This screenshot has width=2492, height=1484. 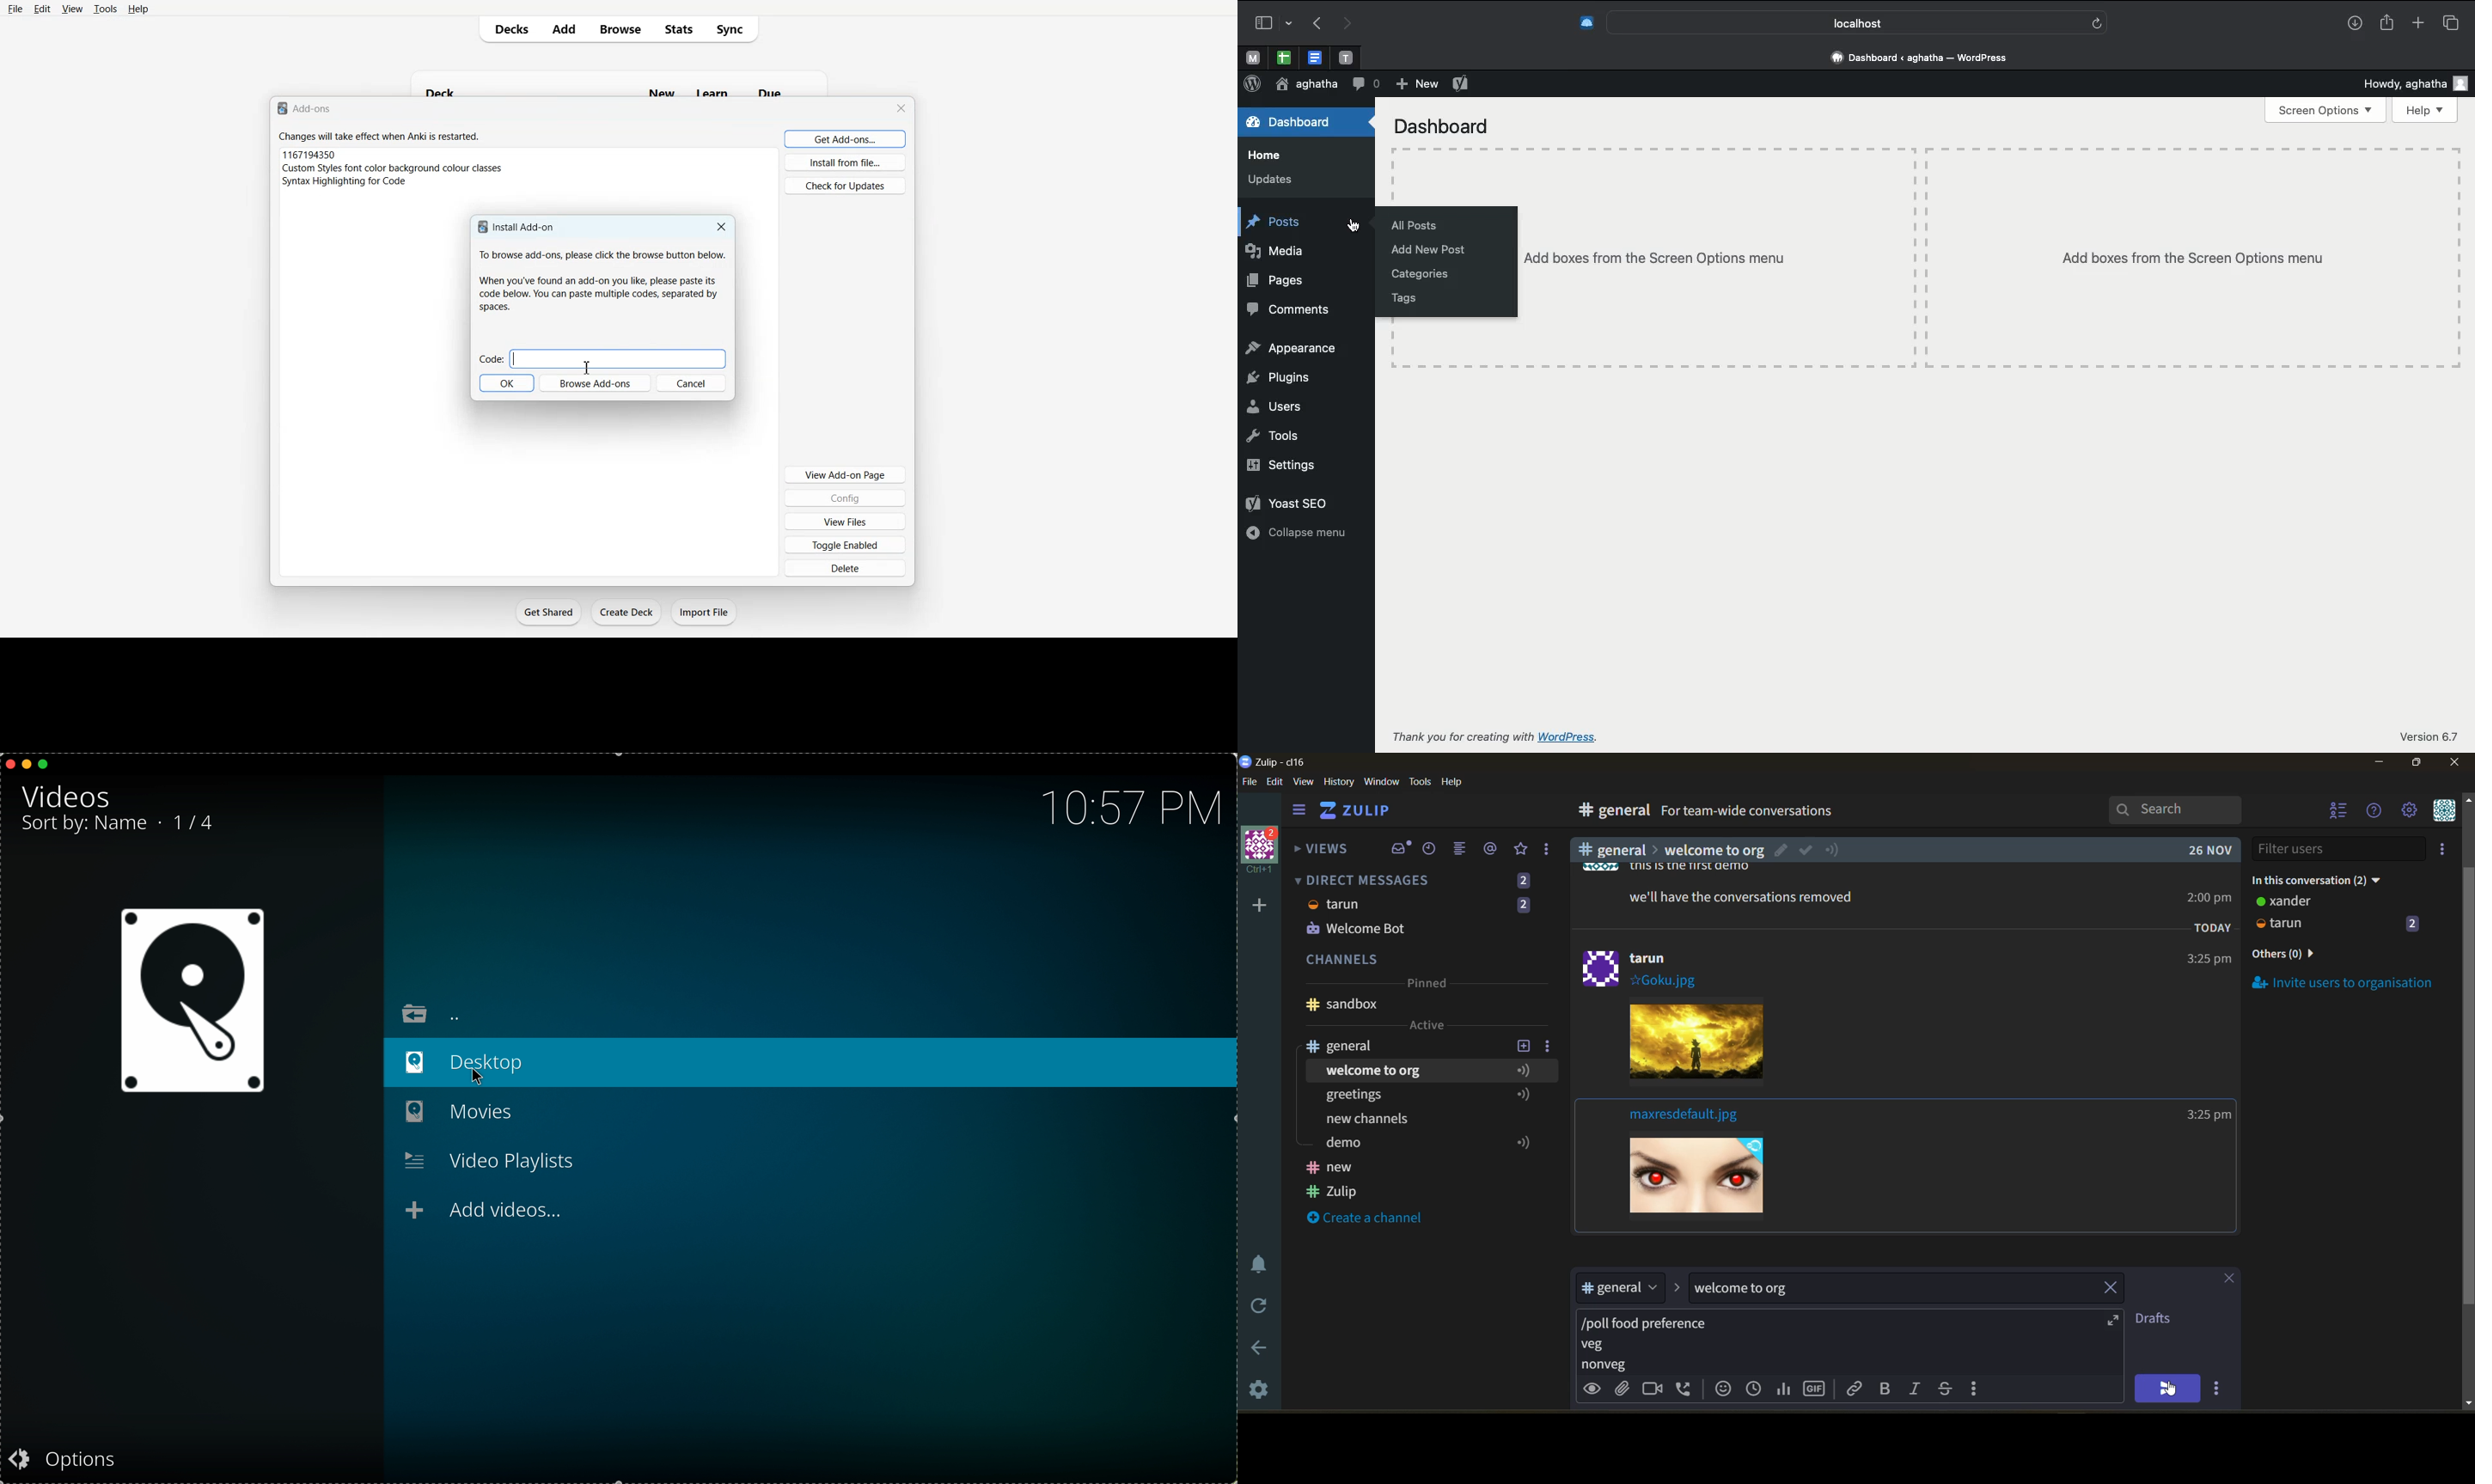 I want to click on OK, so click(x=506, y=383).